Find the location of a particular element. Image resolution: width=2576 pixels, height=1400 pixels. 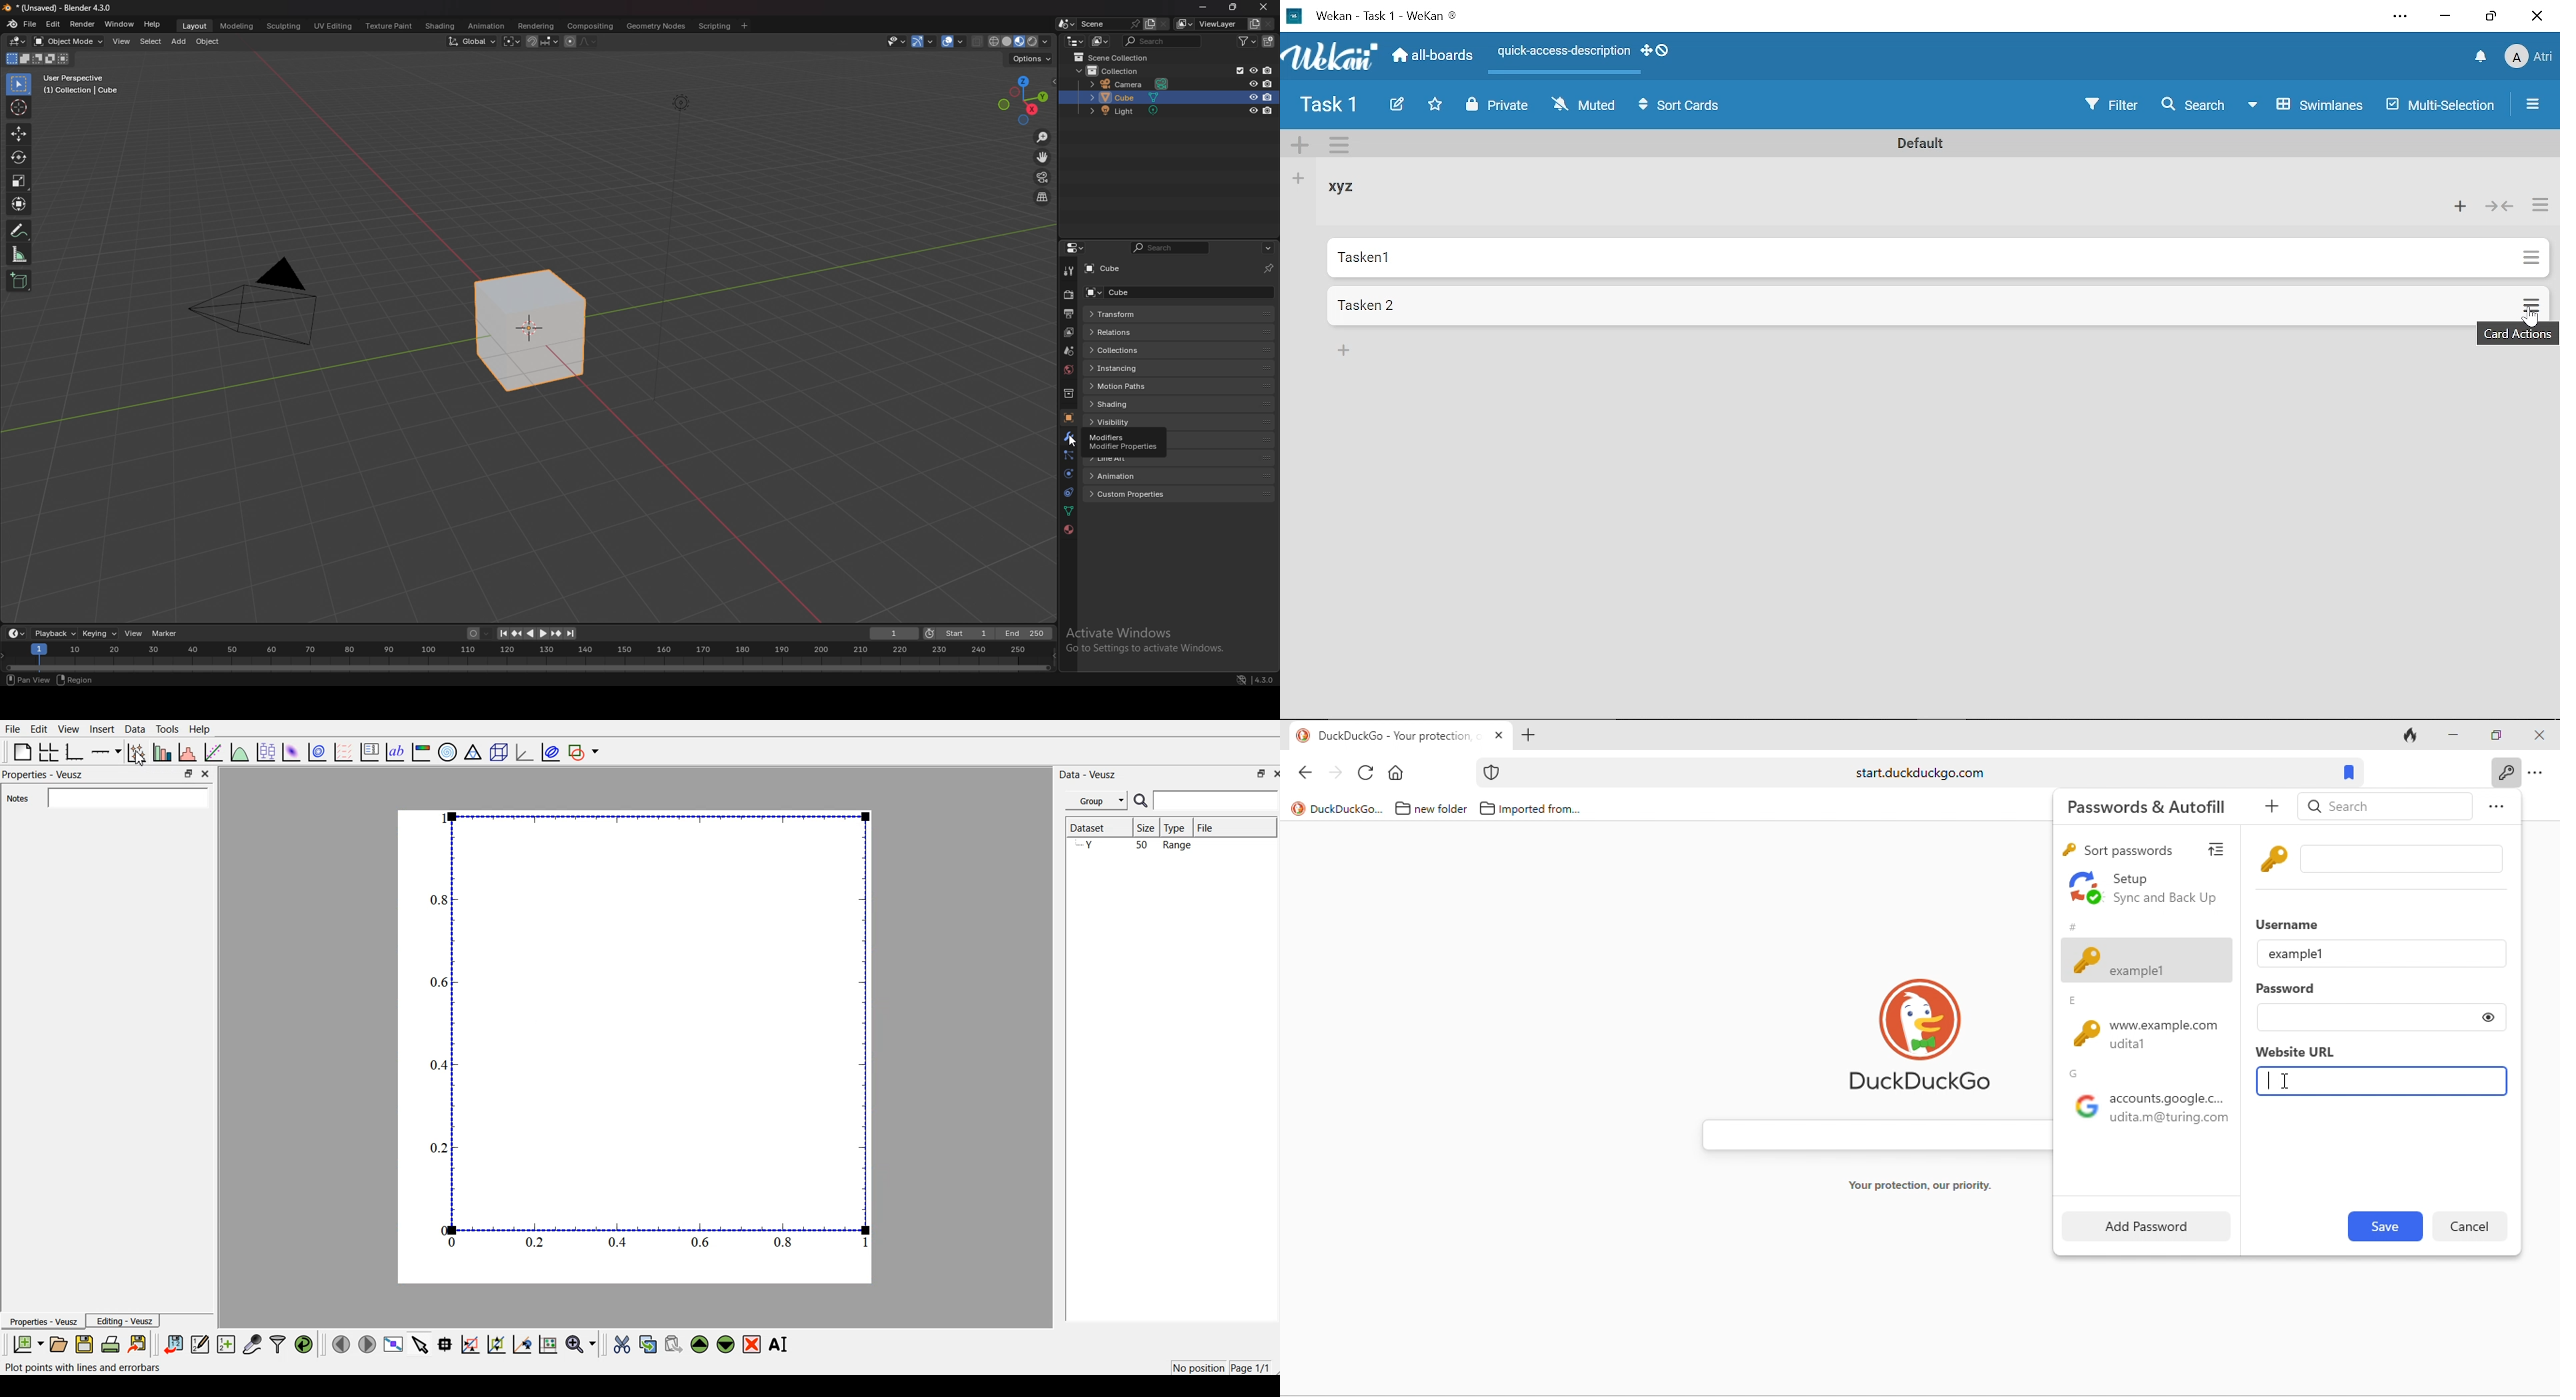

view is located at coordinates (134, 634).